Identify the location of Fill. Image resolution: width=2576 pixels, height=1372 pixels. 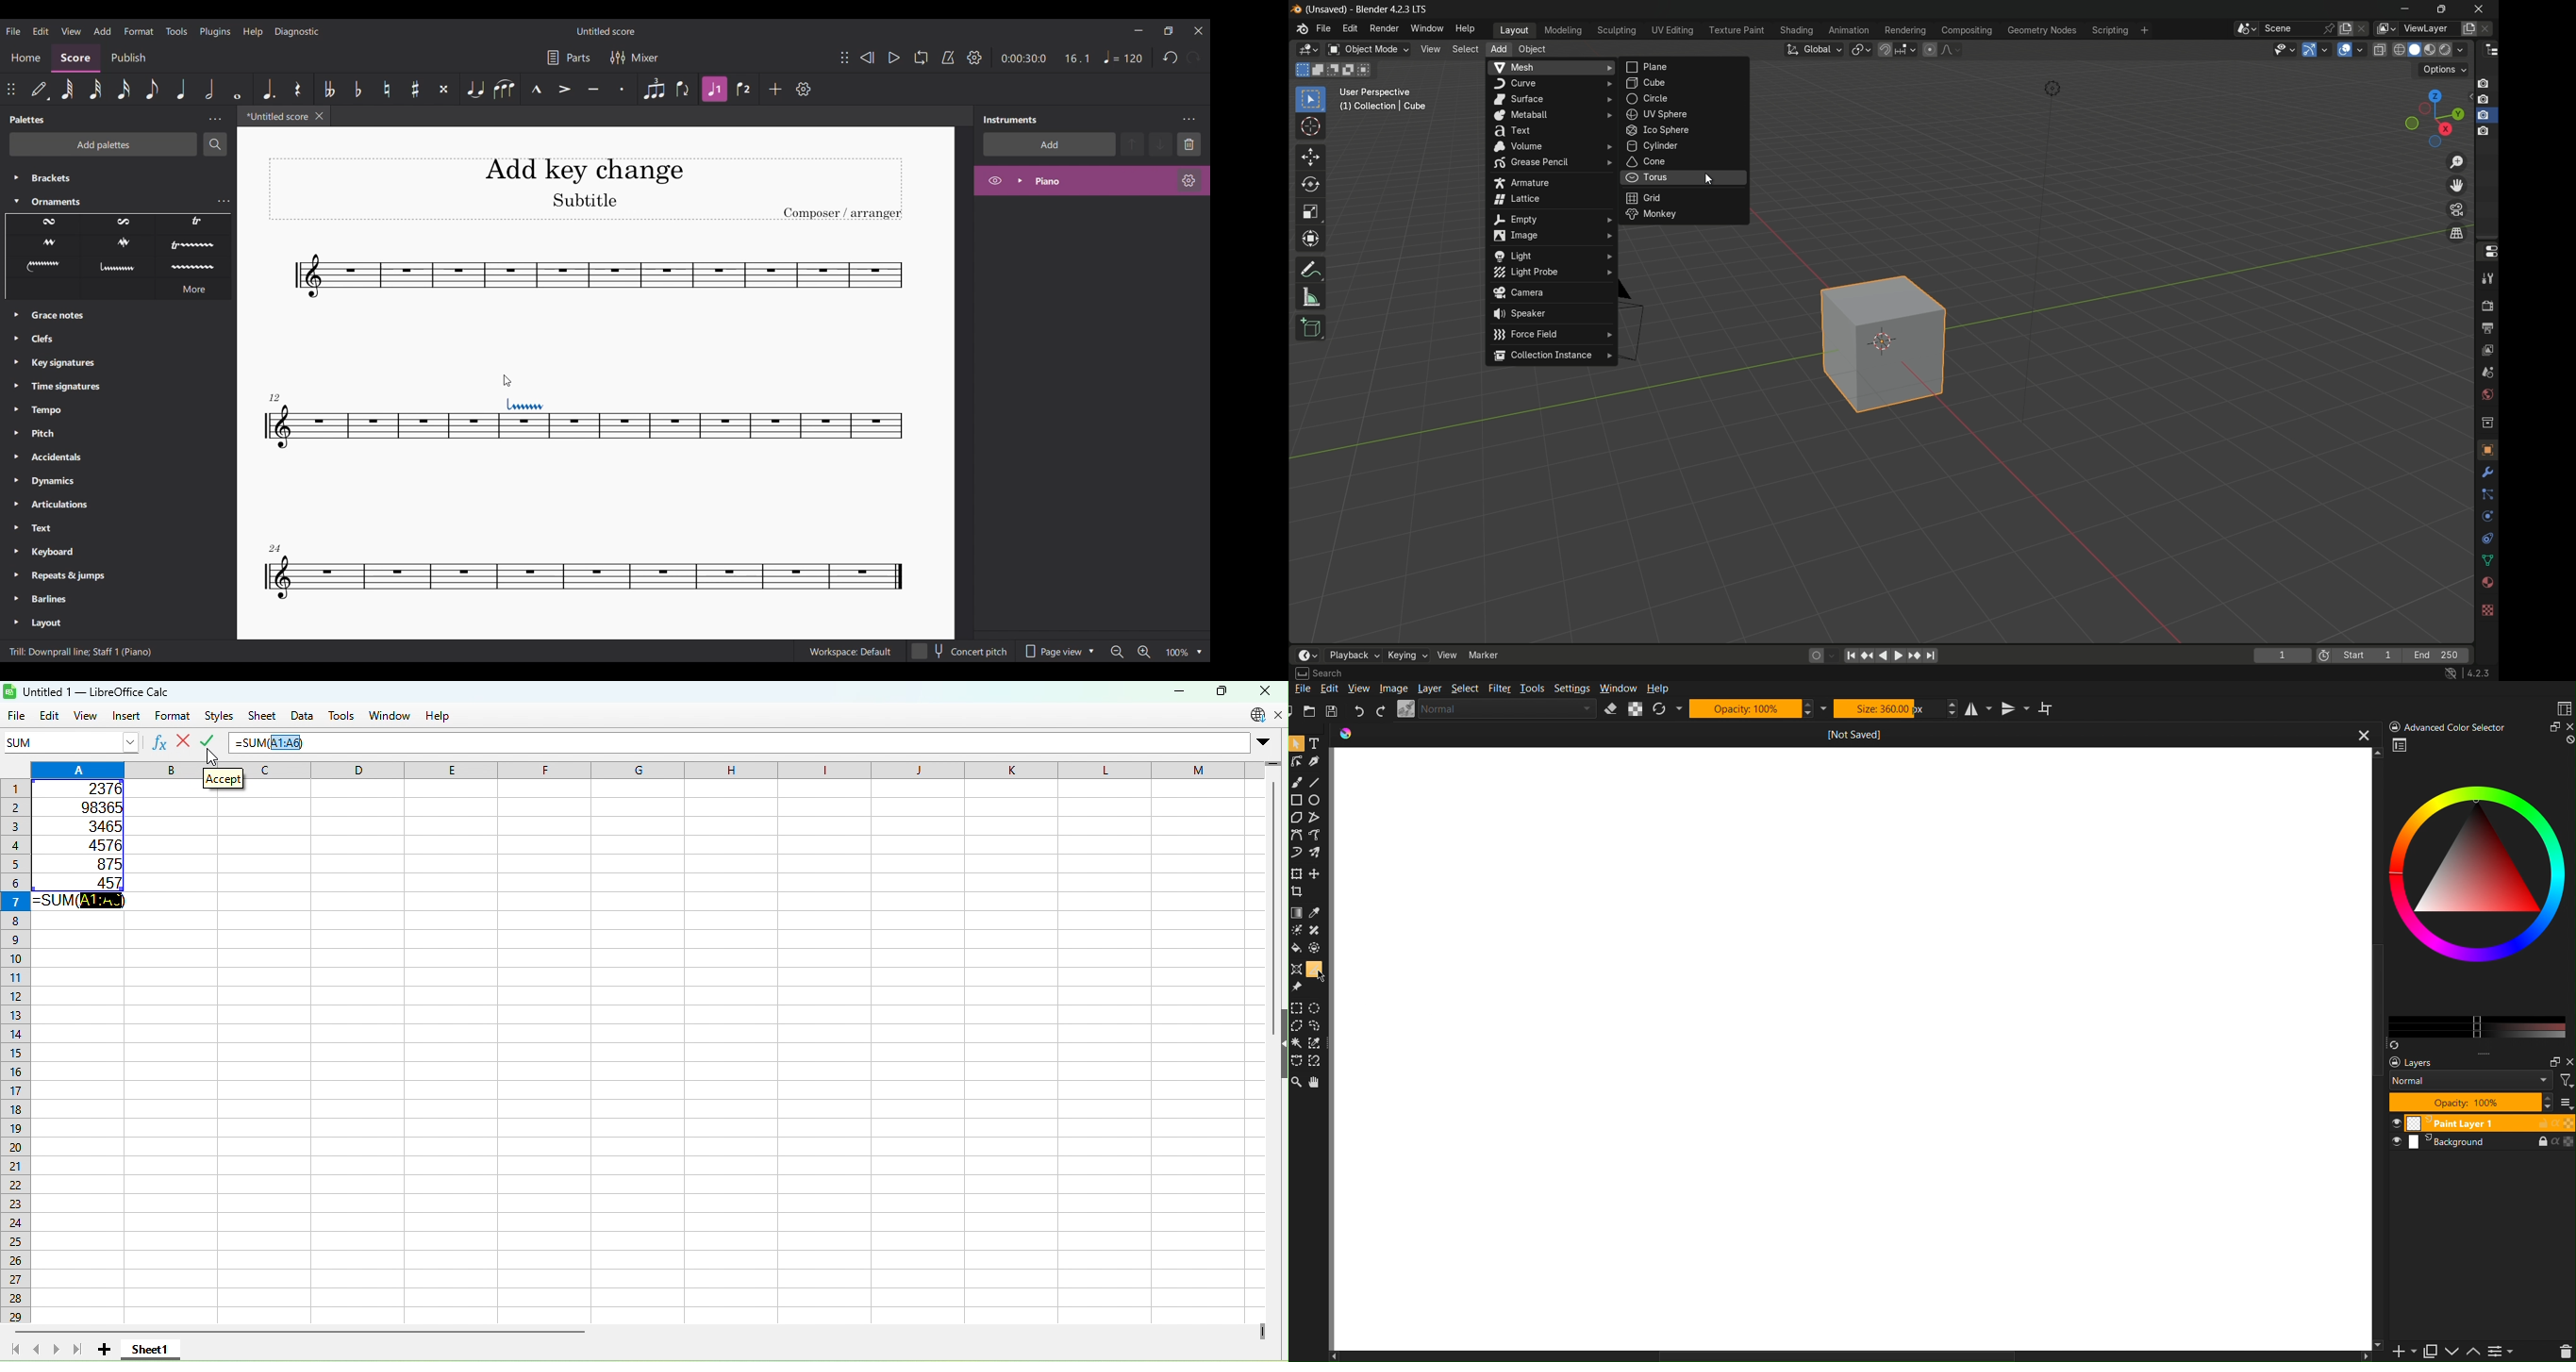
(1298, 948).